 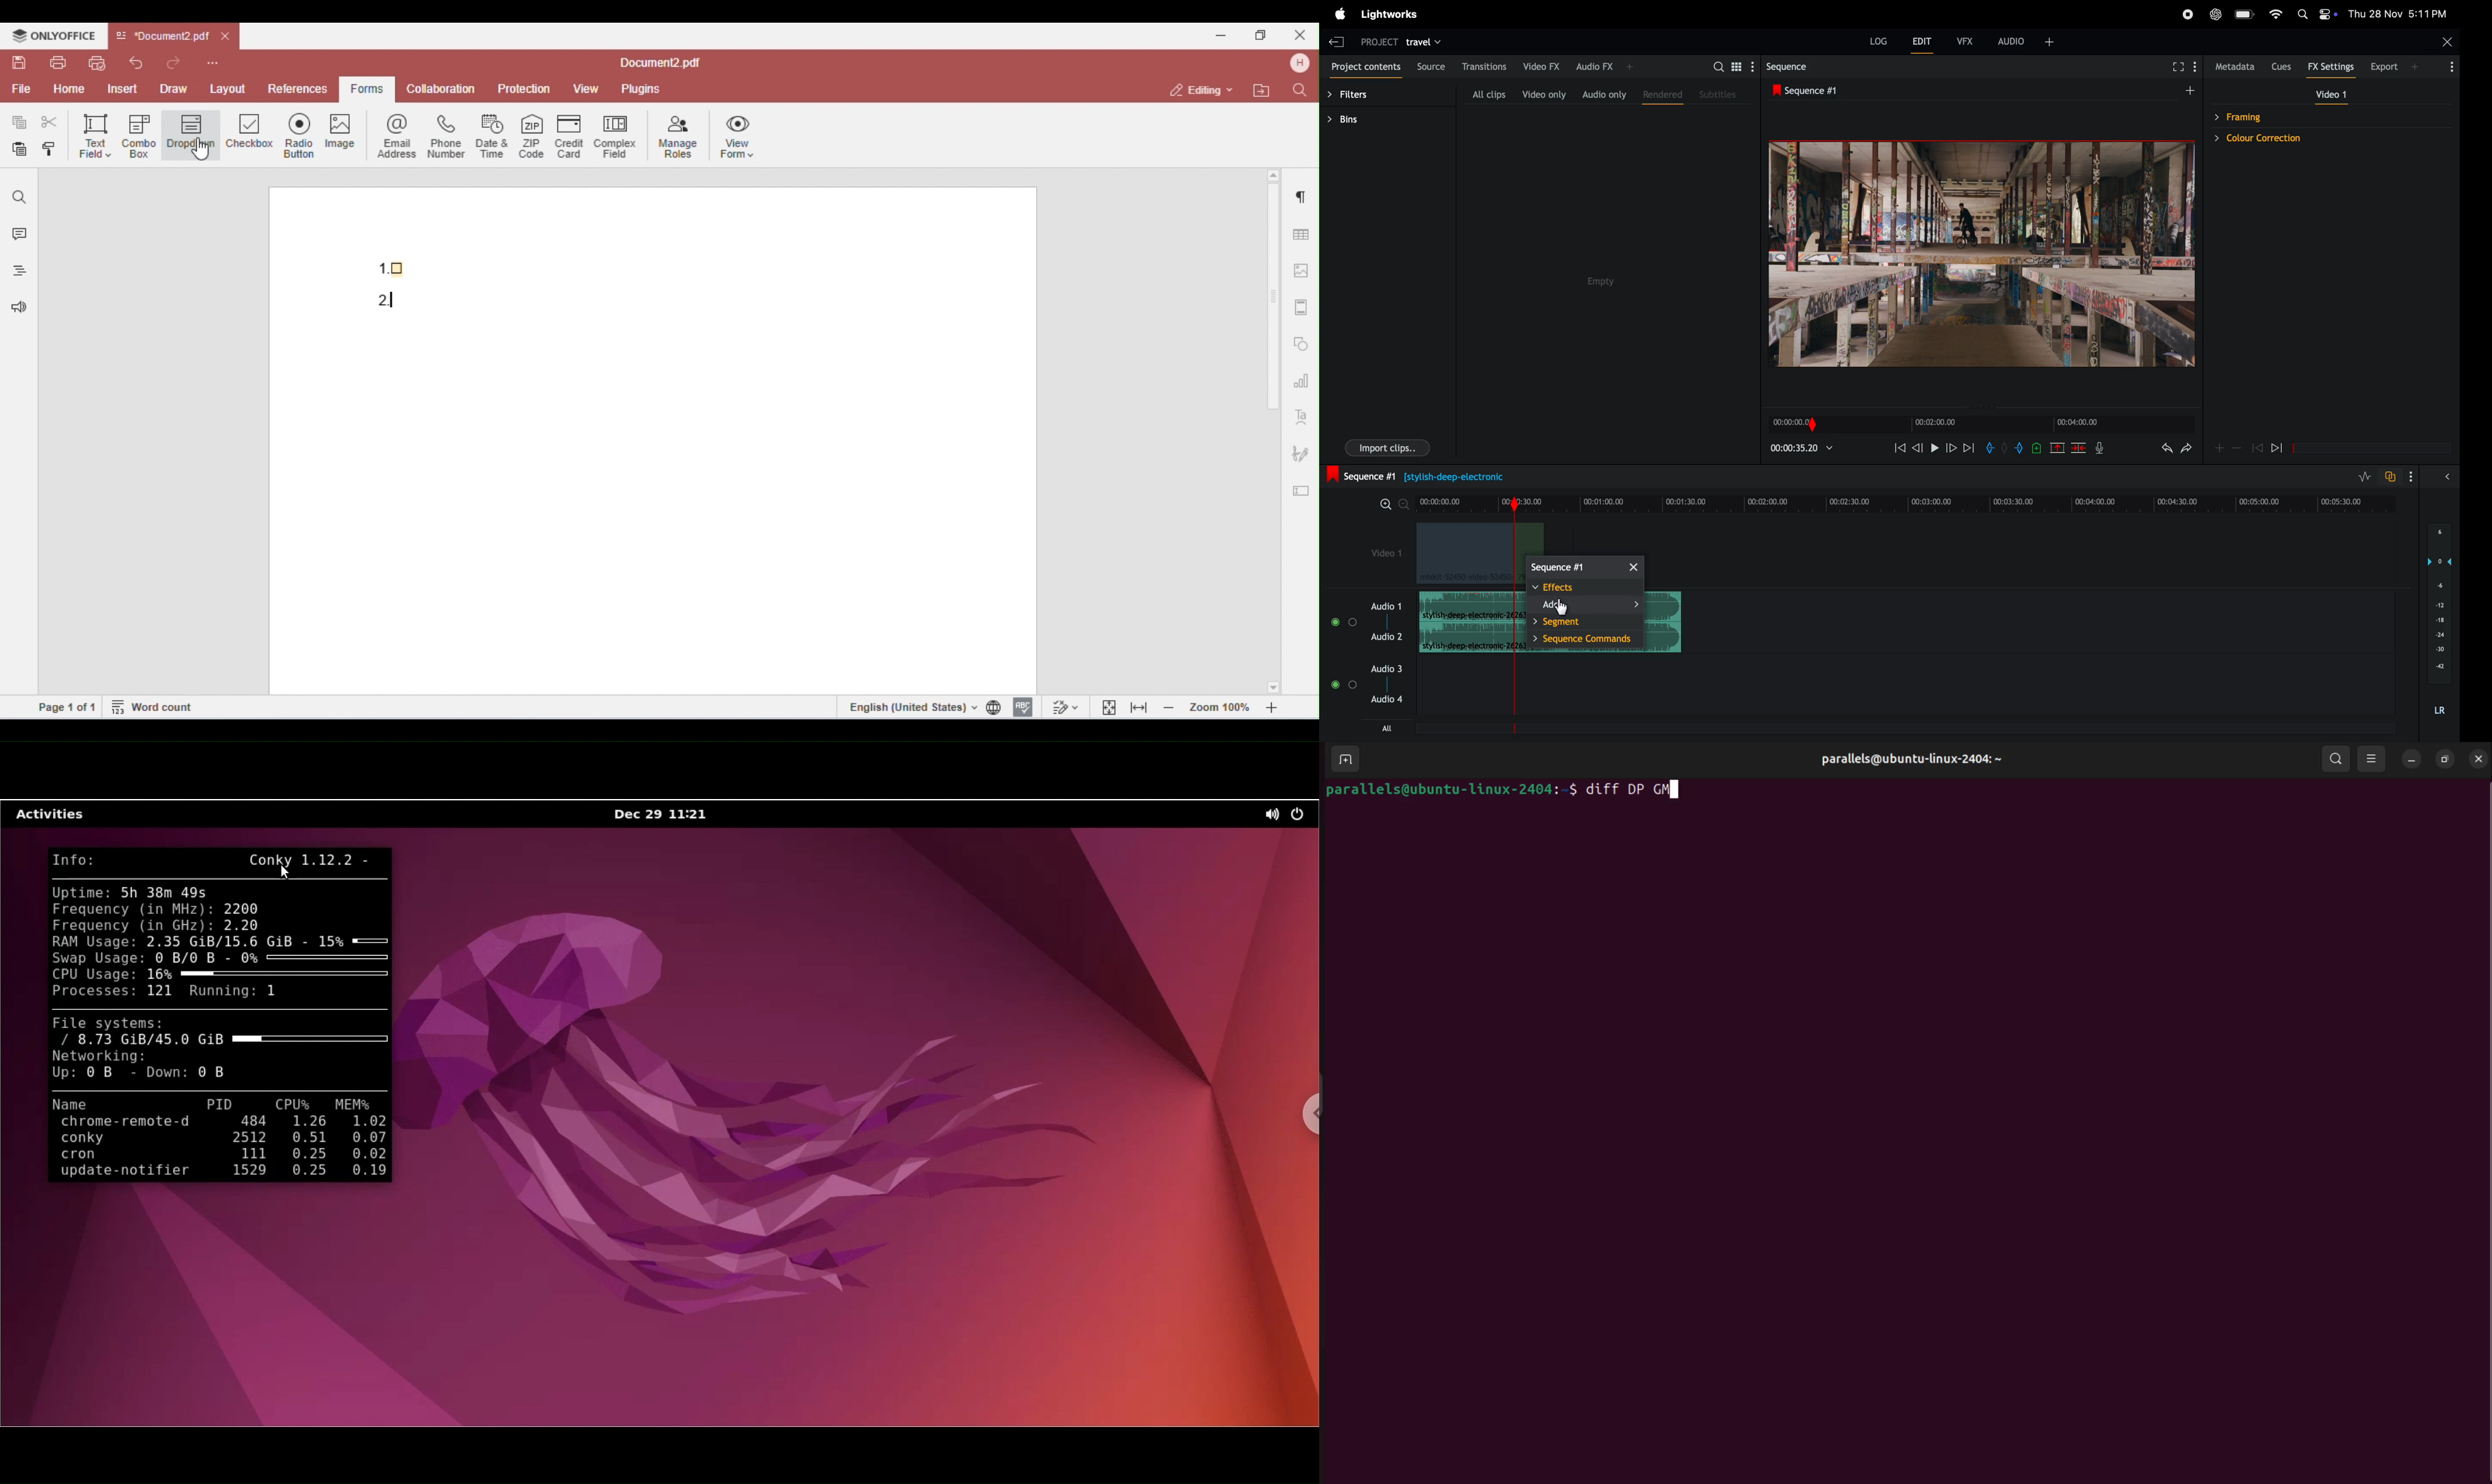 I want to click on expand, so click(x=2445, y=478).